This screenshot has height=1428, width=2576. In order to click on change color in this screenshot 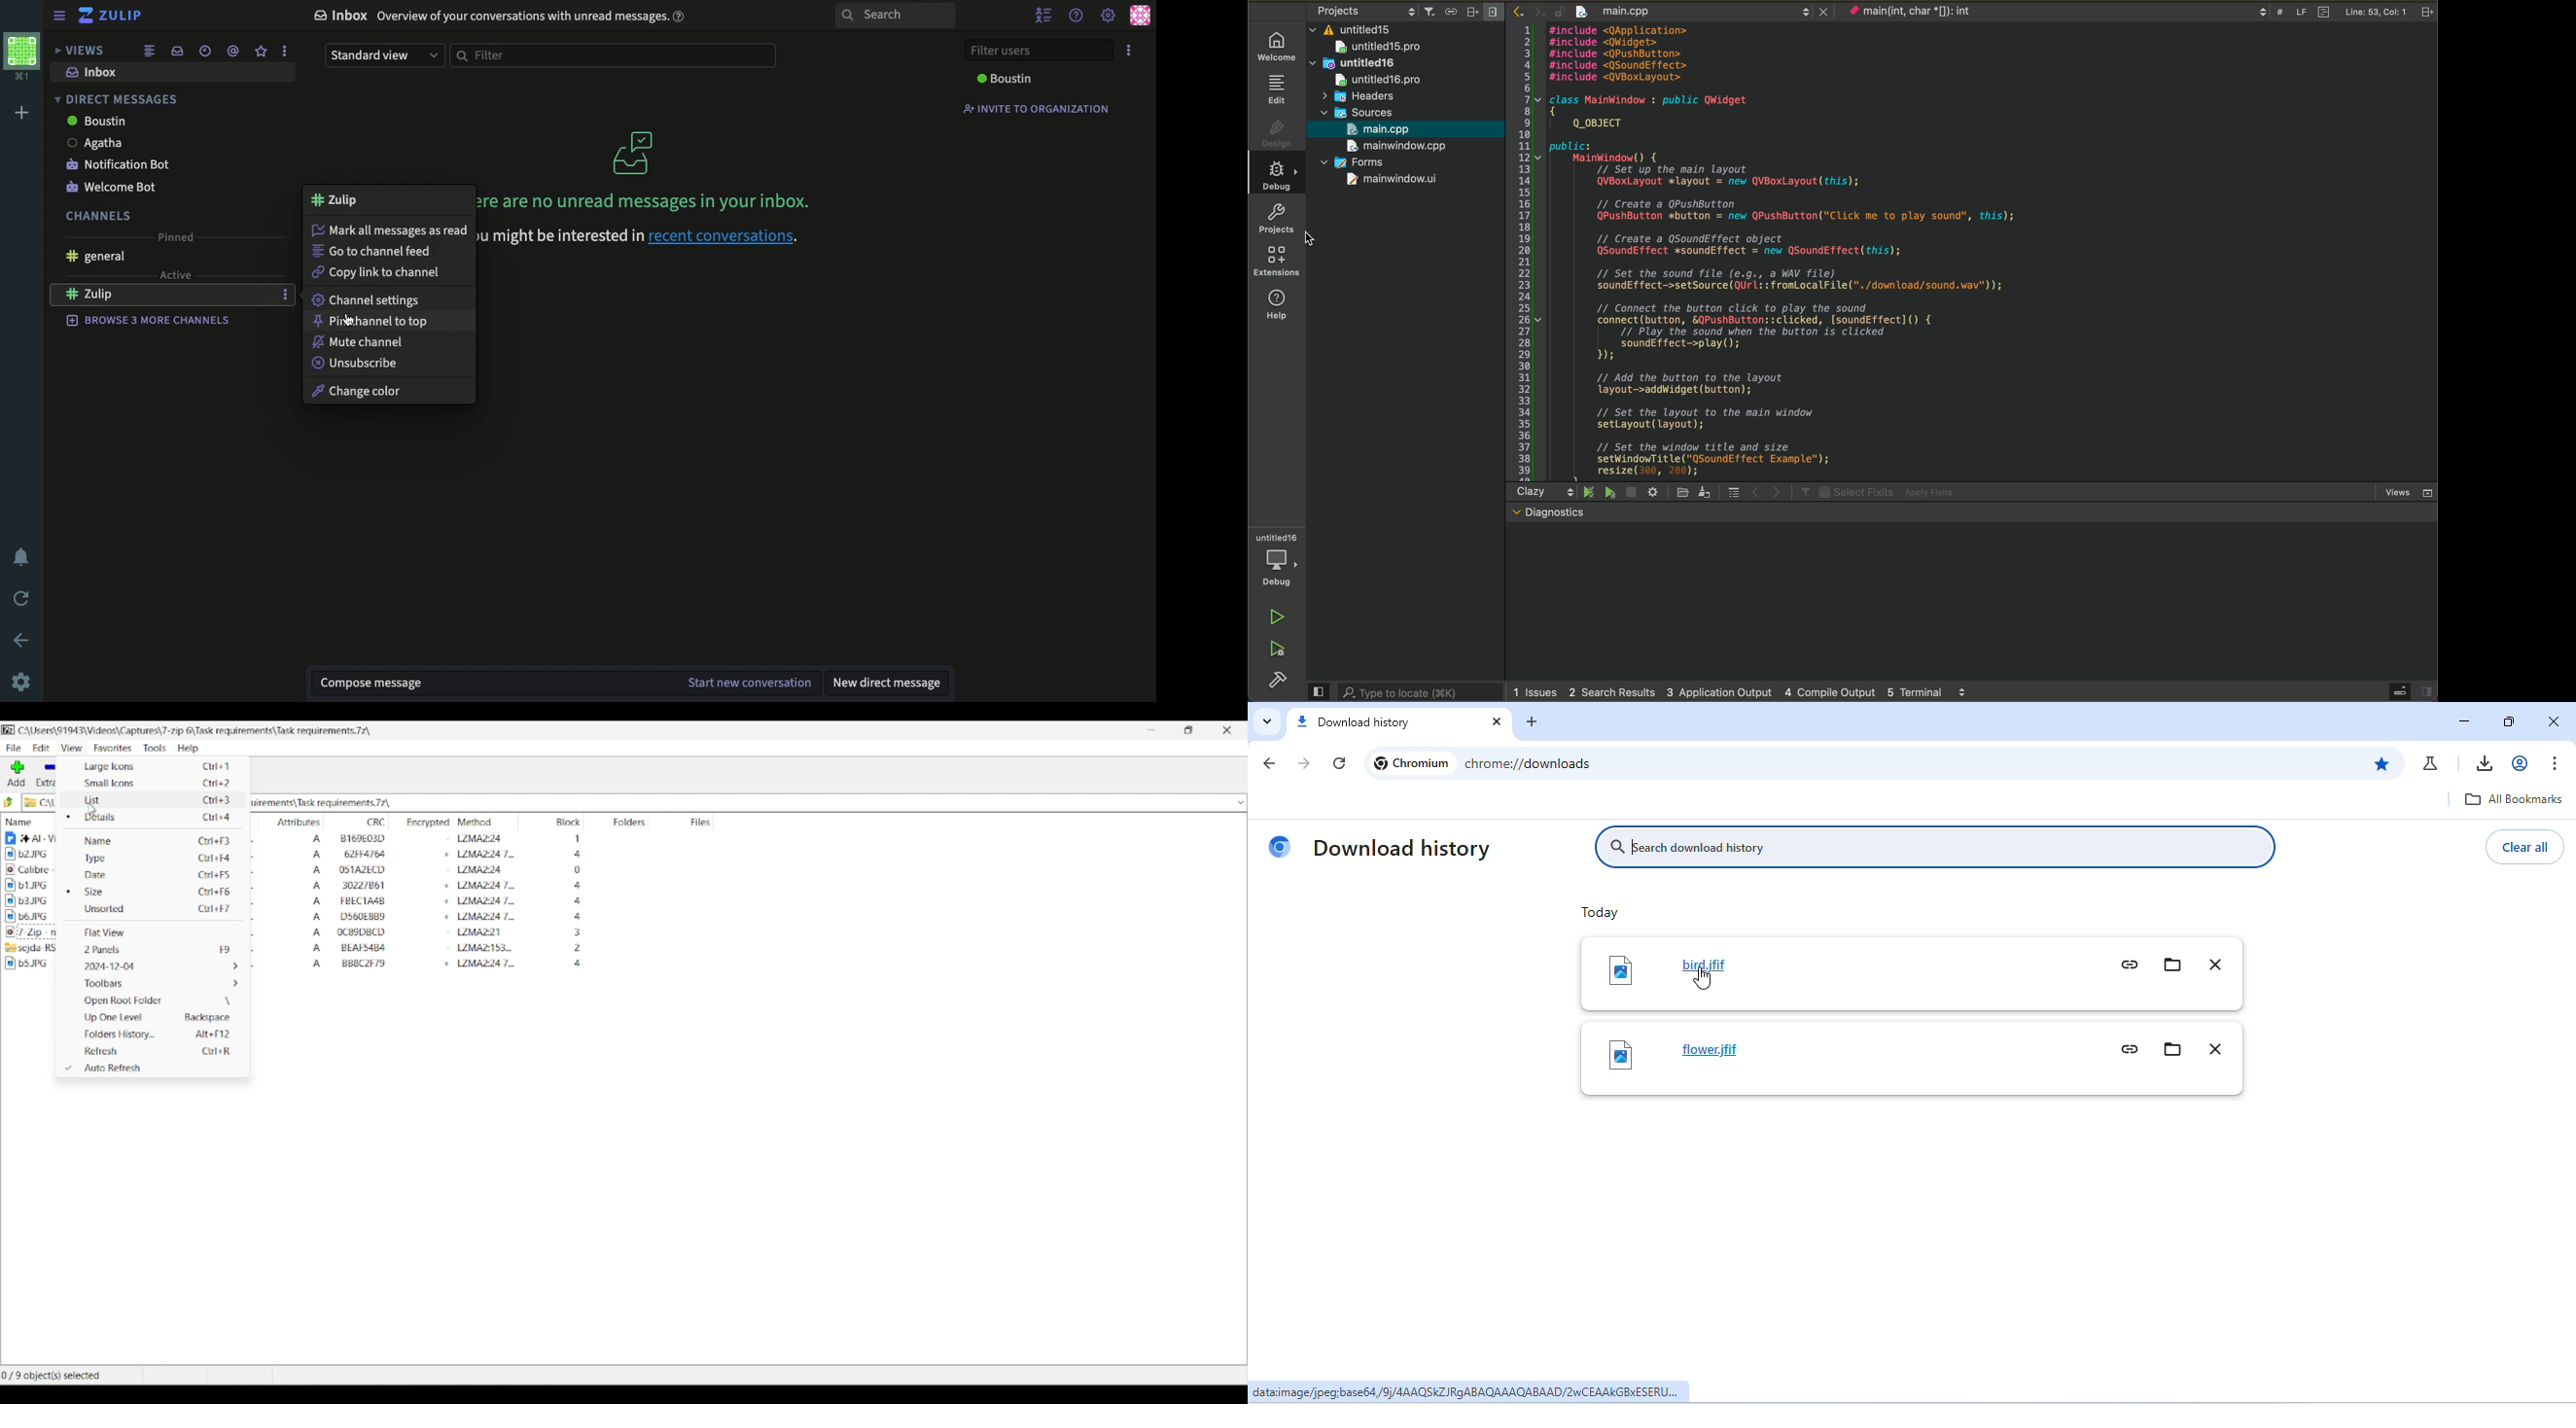, I will do `click(374, 390)`.